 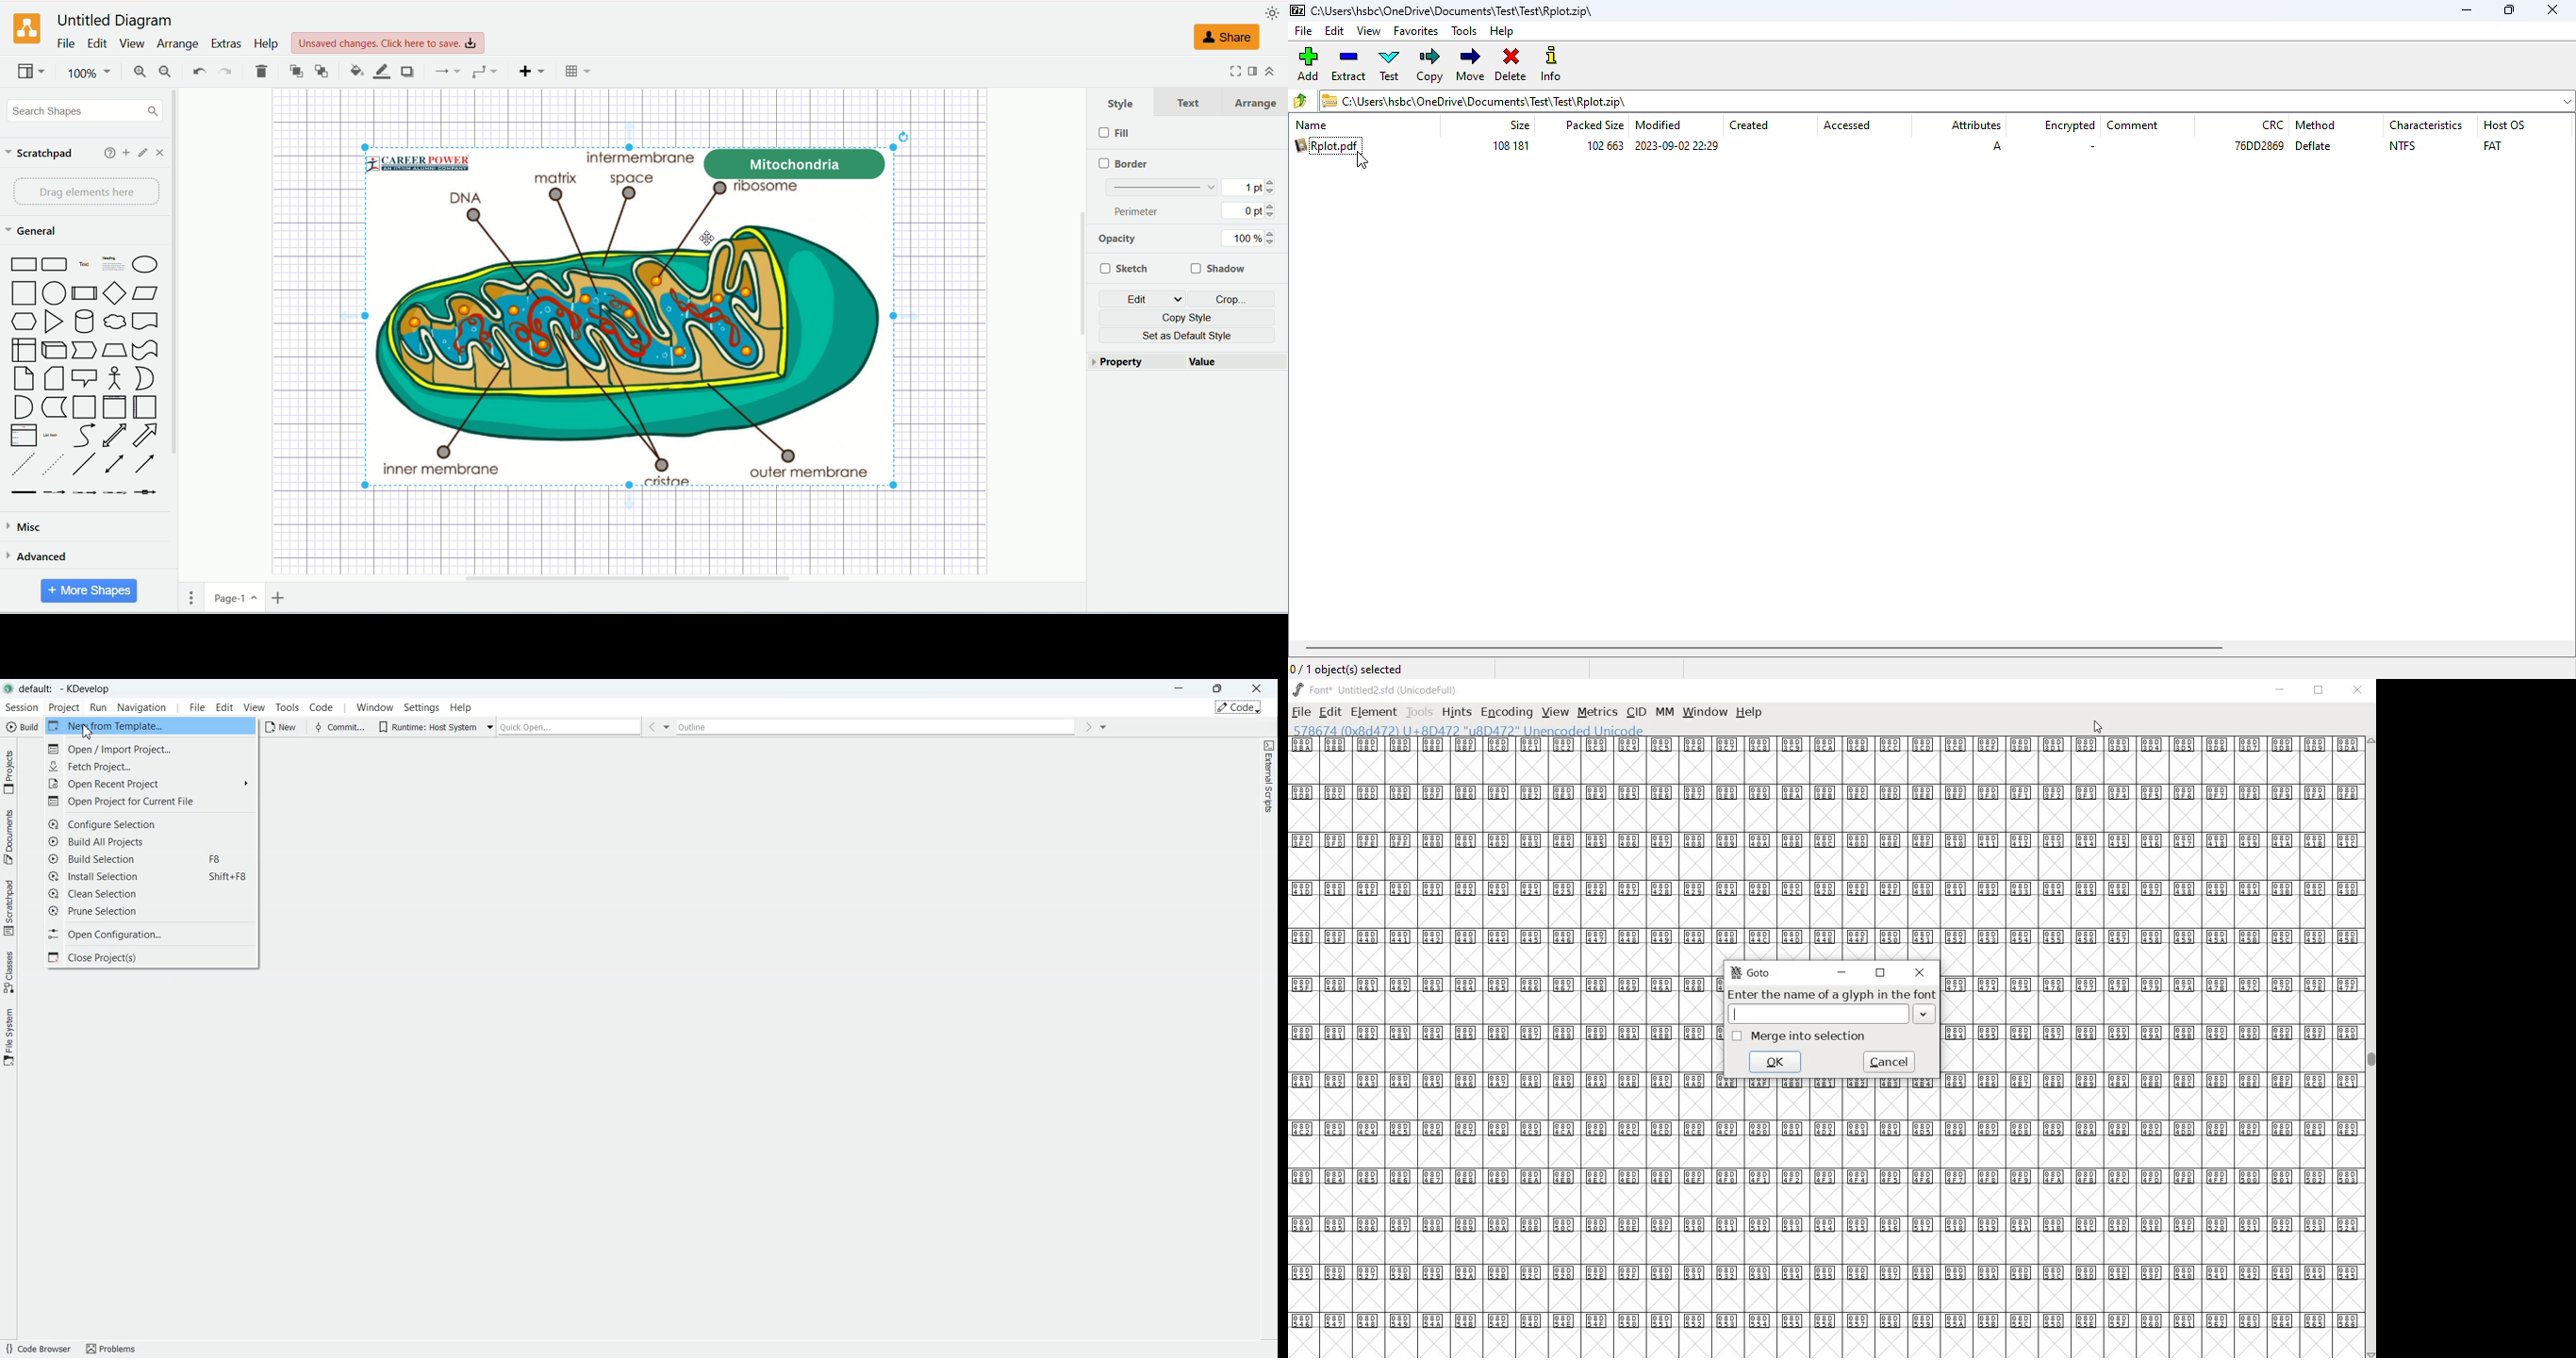 I want to click on fill, so click(x=1116, y=134).